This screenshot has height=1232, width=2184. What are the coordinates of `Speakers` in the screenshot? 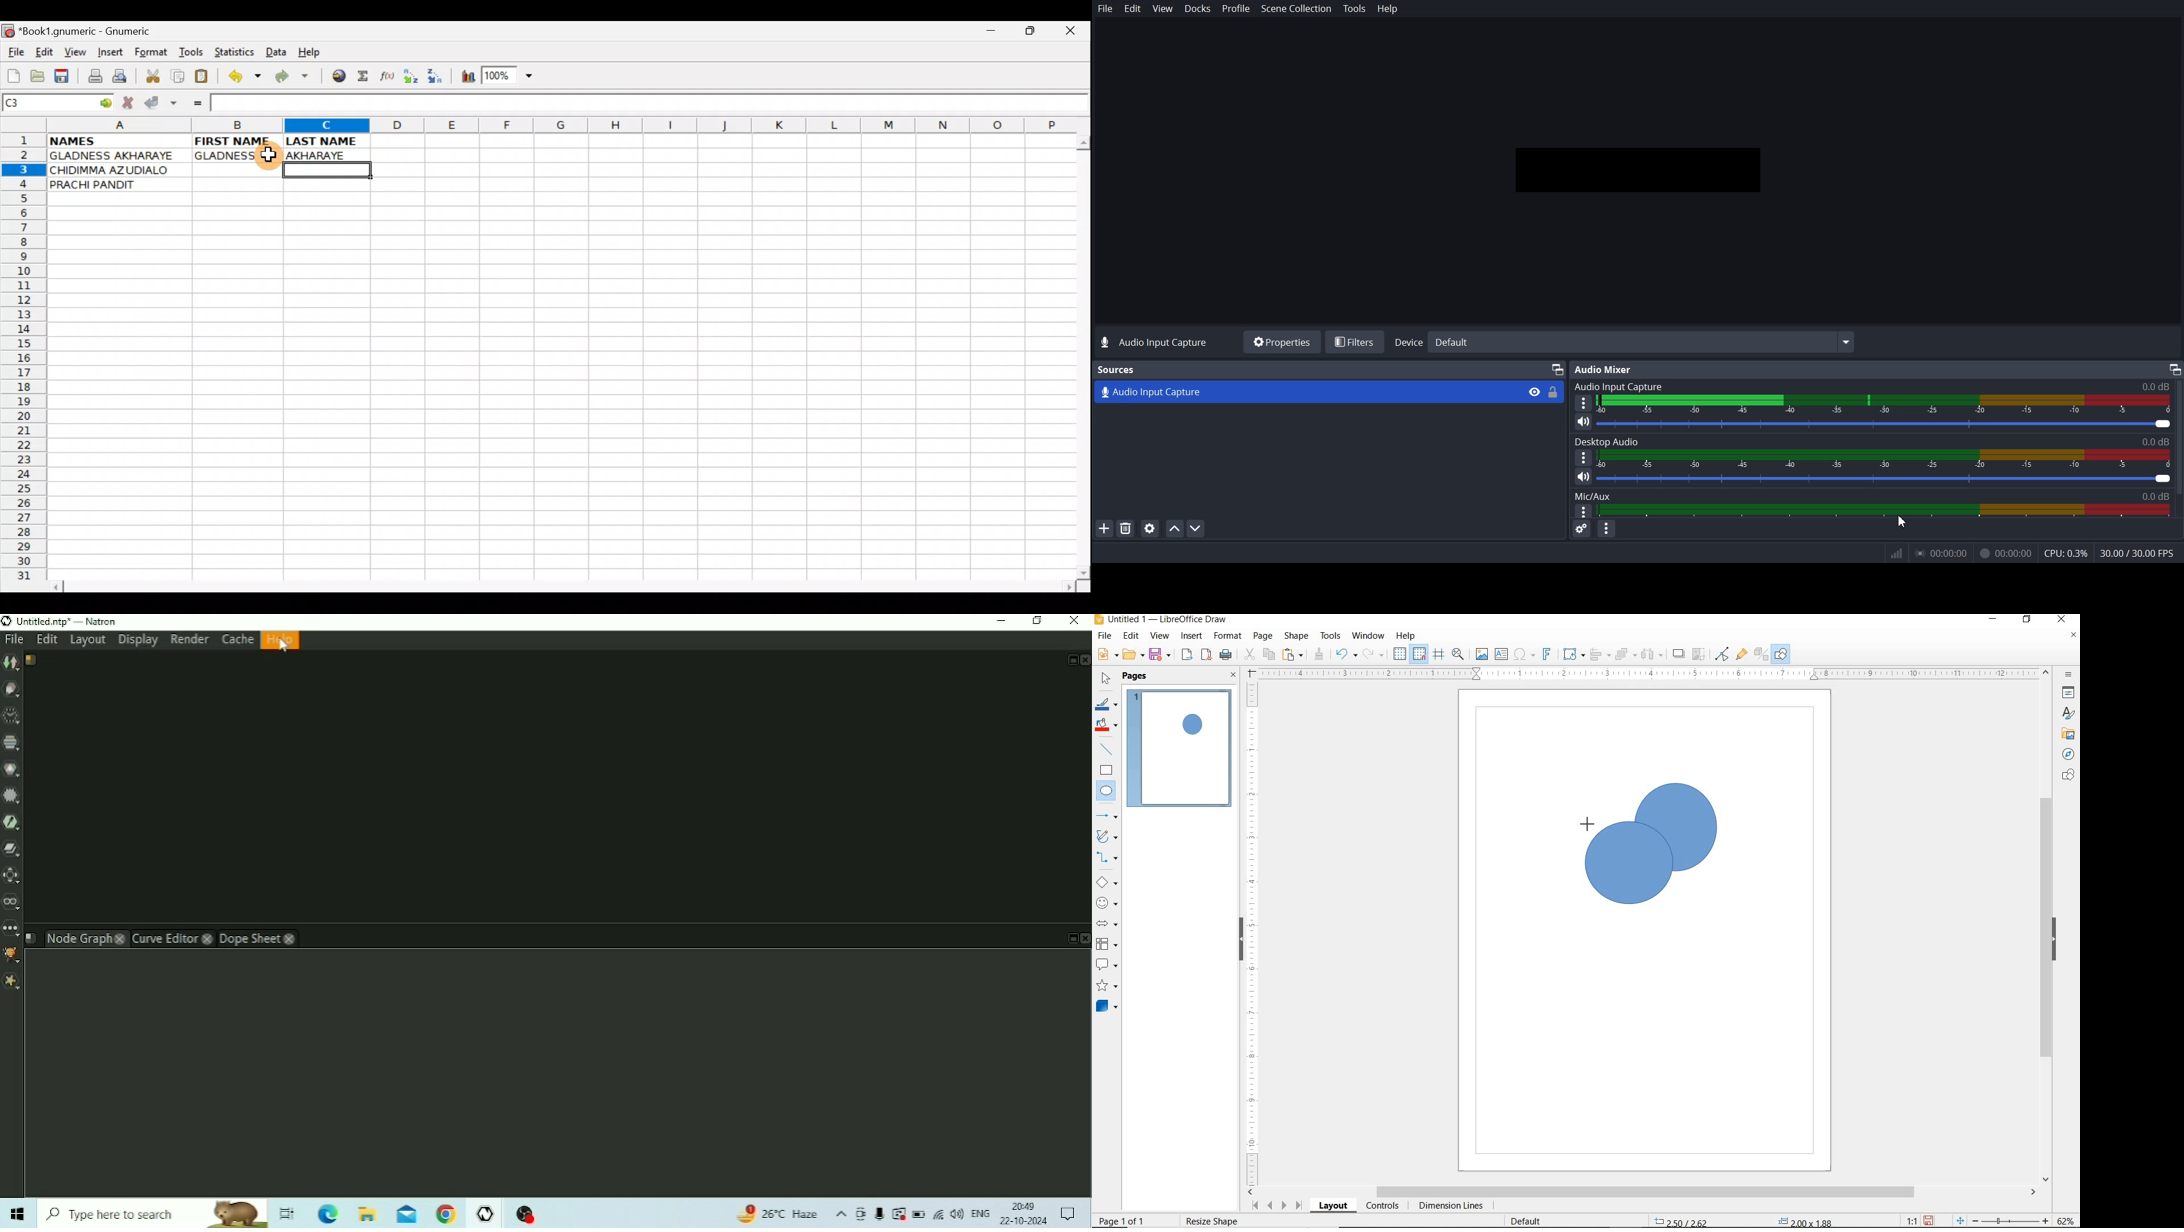 It's located at (957, 1214).